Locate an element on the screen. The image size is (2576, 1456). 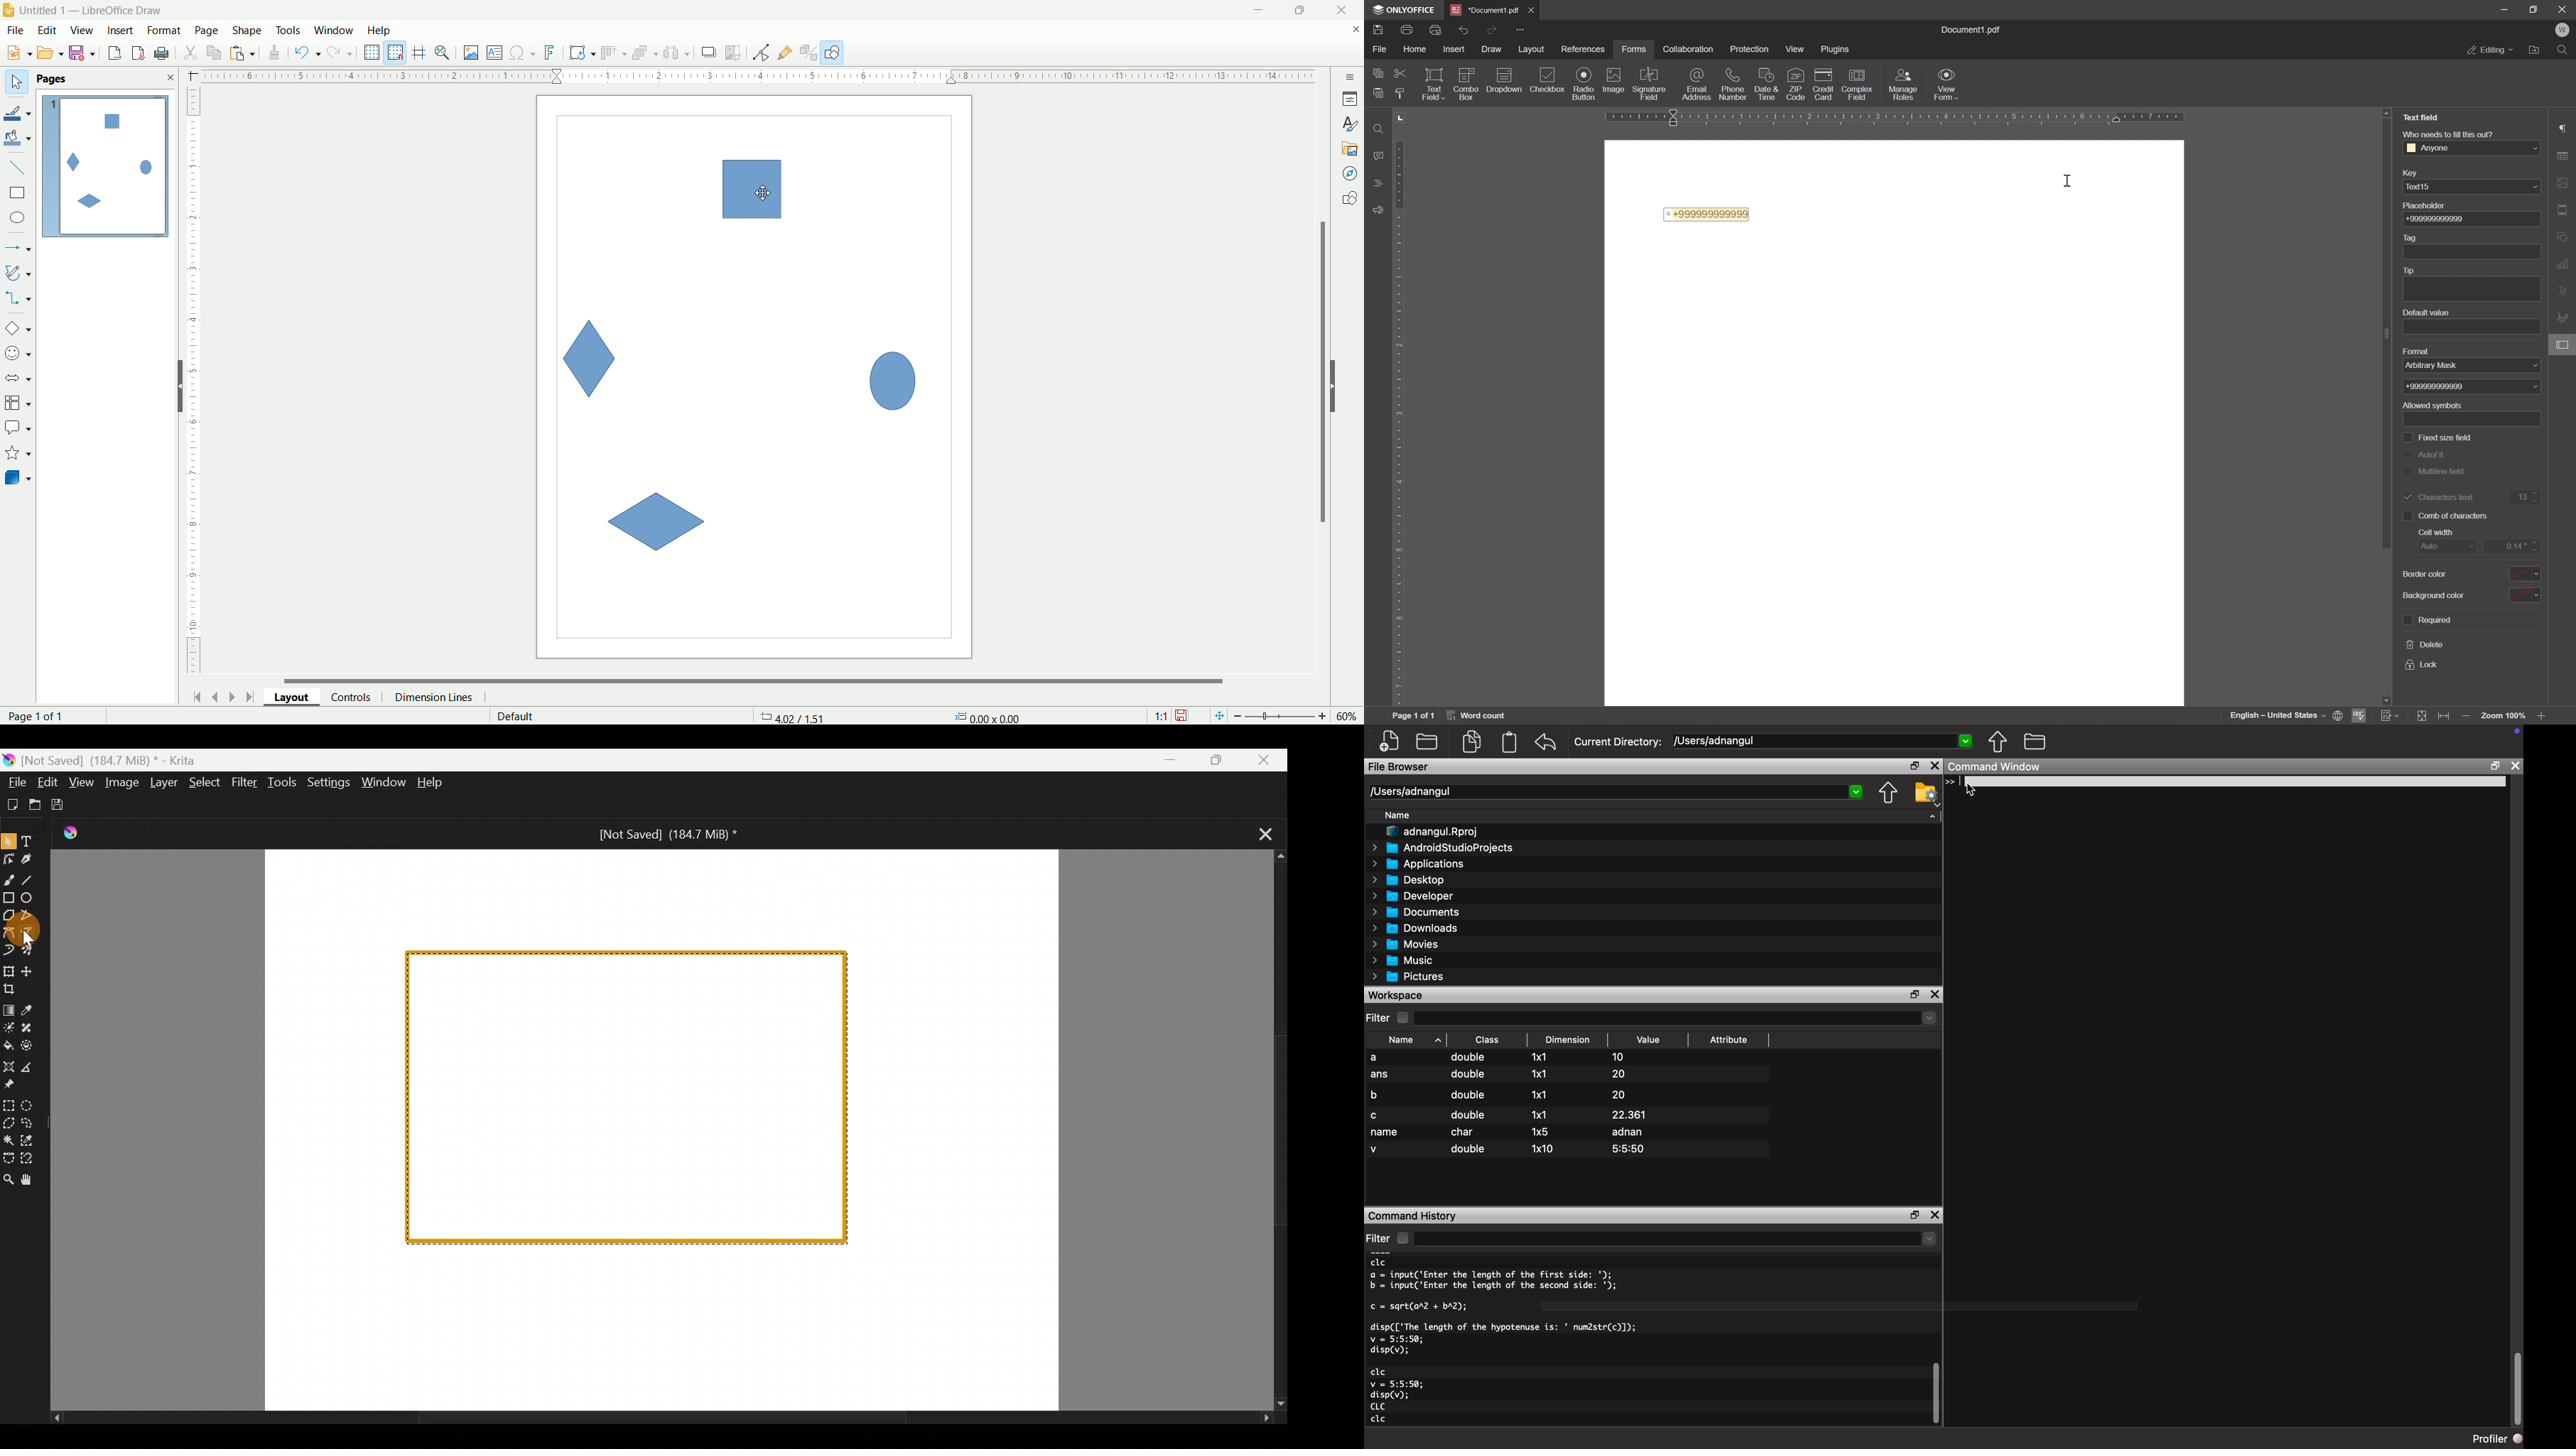
header and footer settings is located at coordinates (2566, 213).